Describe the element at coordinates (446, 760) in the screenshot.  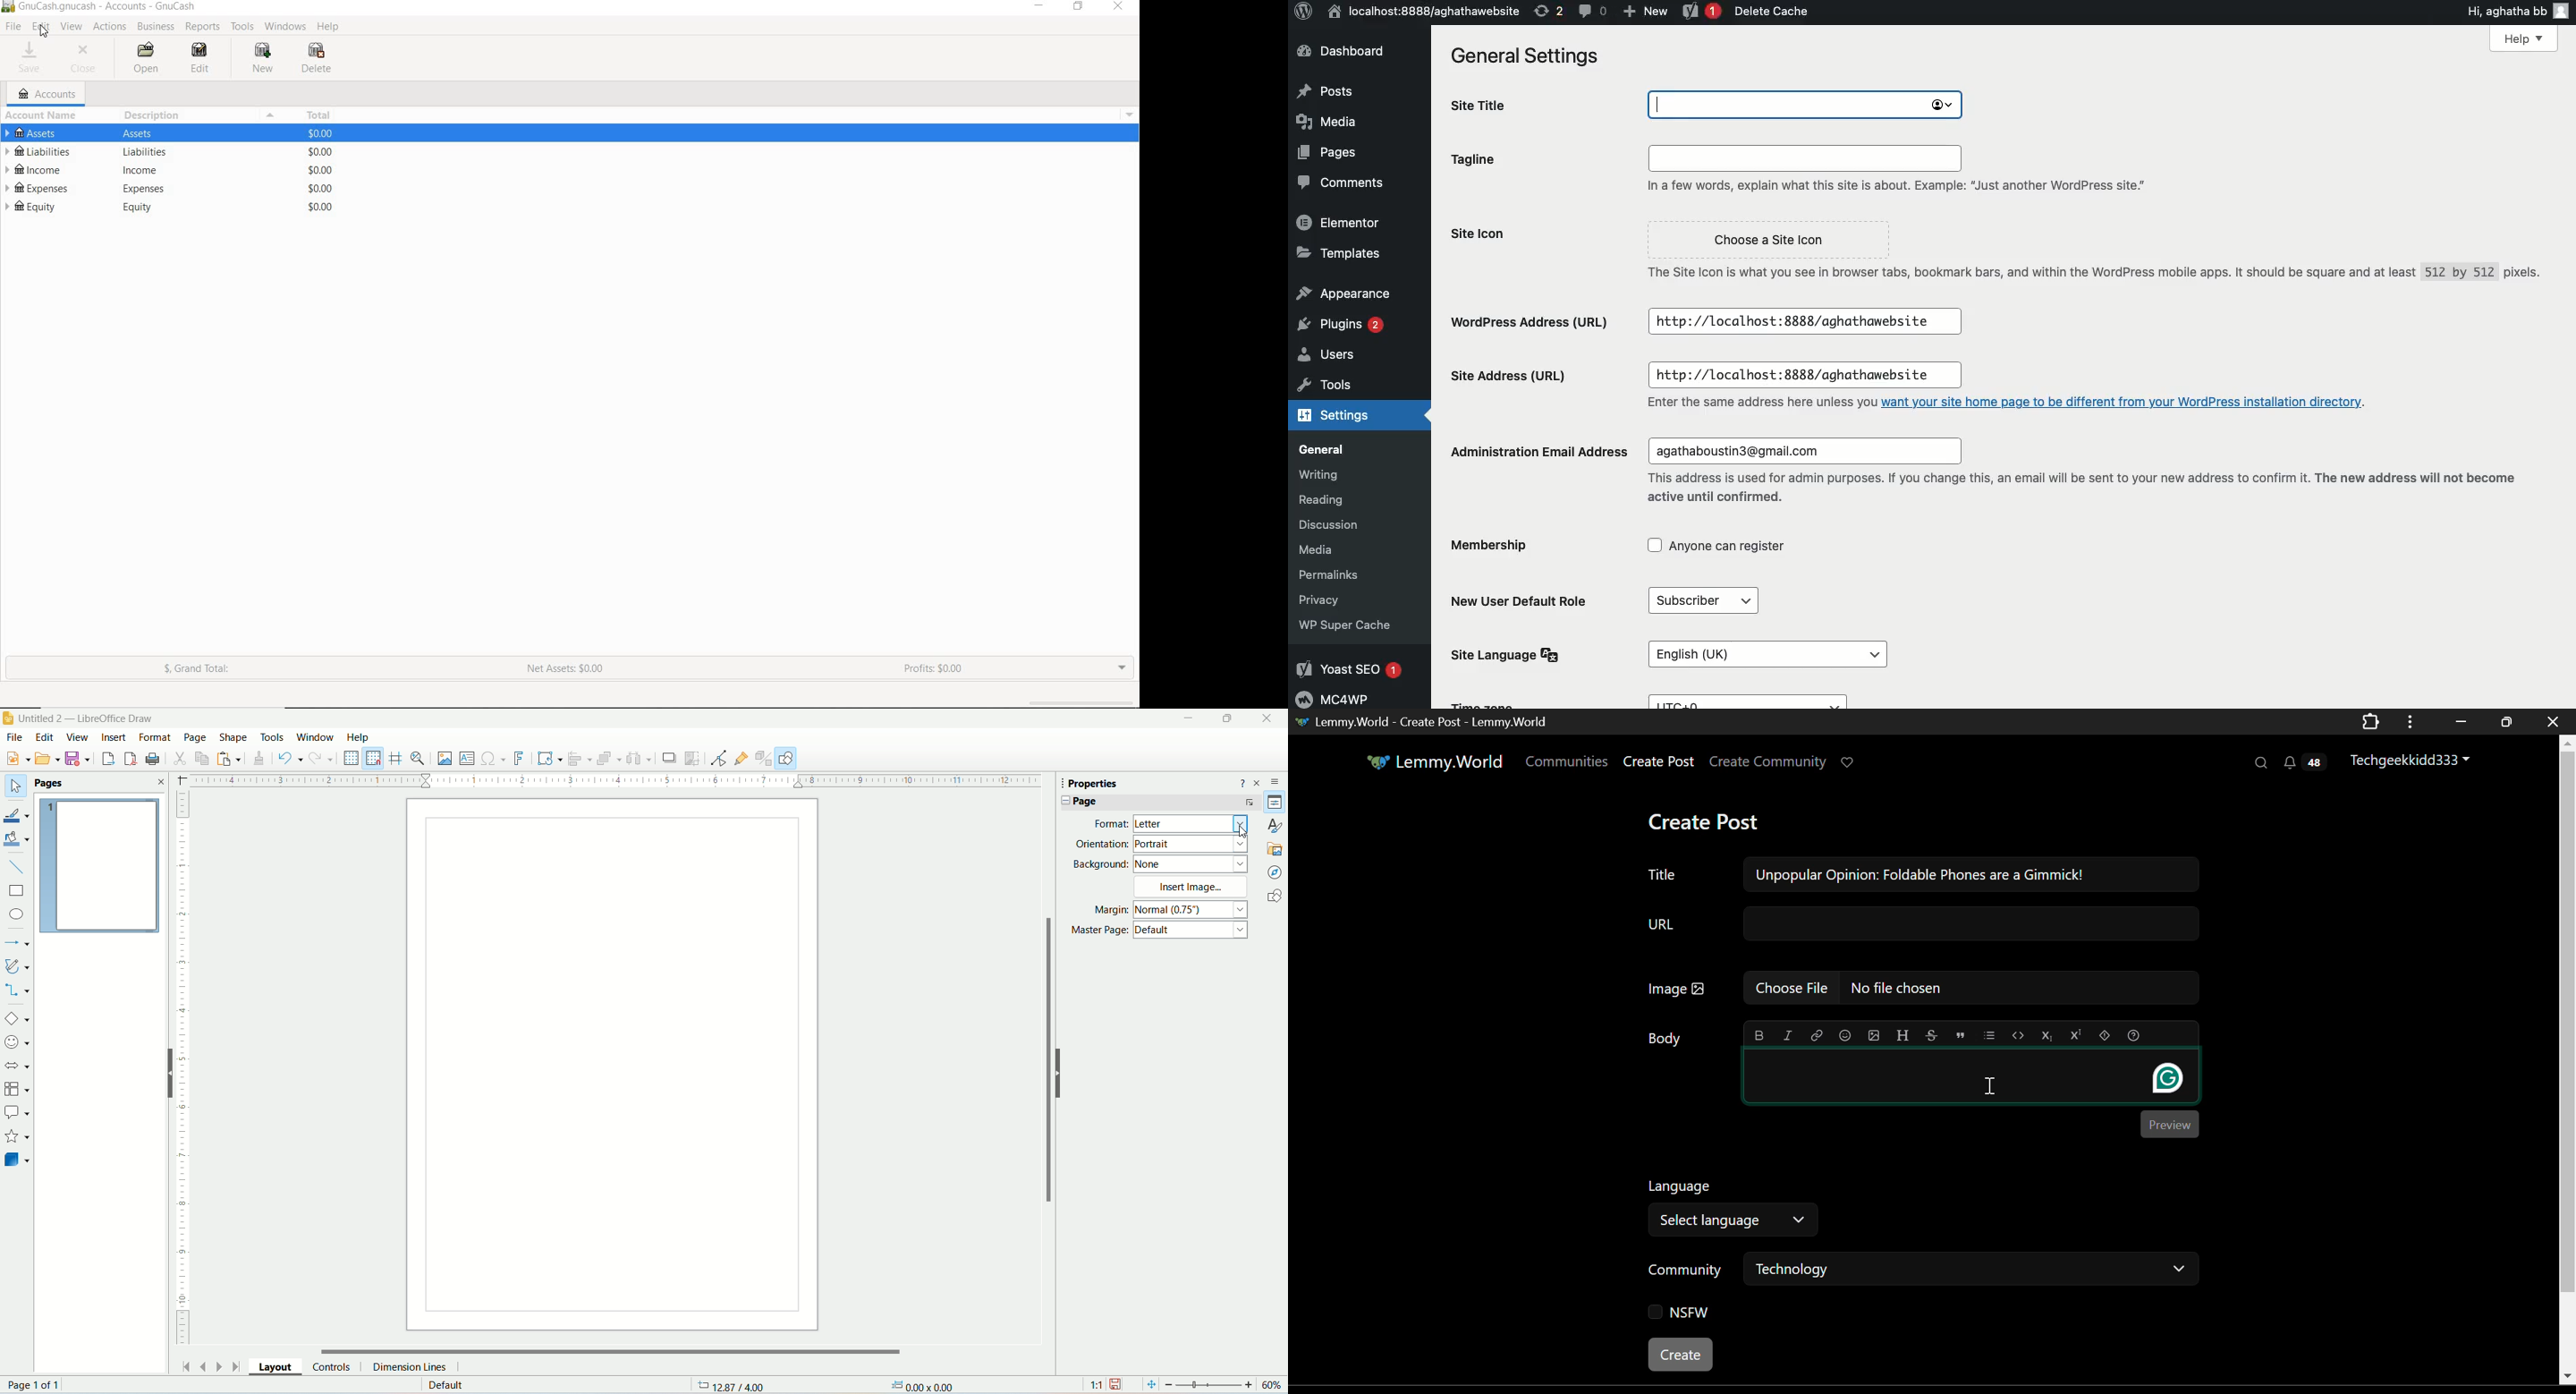
I see `insert image` at that location.